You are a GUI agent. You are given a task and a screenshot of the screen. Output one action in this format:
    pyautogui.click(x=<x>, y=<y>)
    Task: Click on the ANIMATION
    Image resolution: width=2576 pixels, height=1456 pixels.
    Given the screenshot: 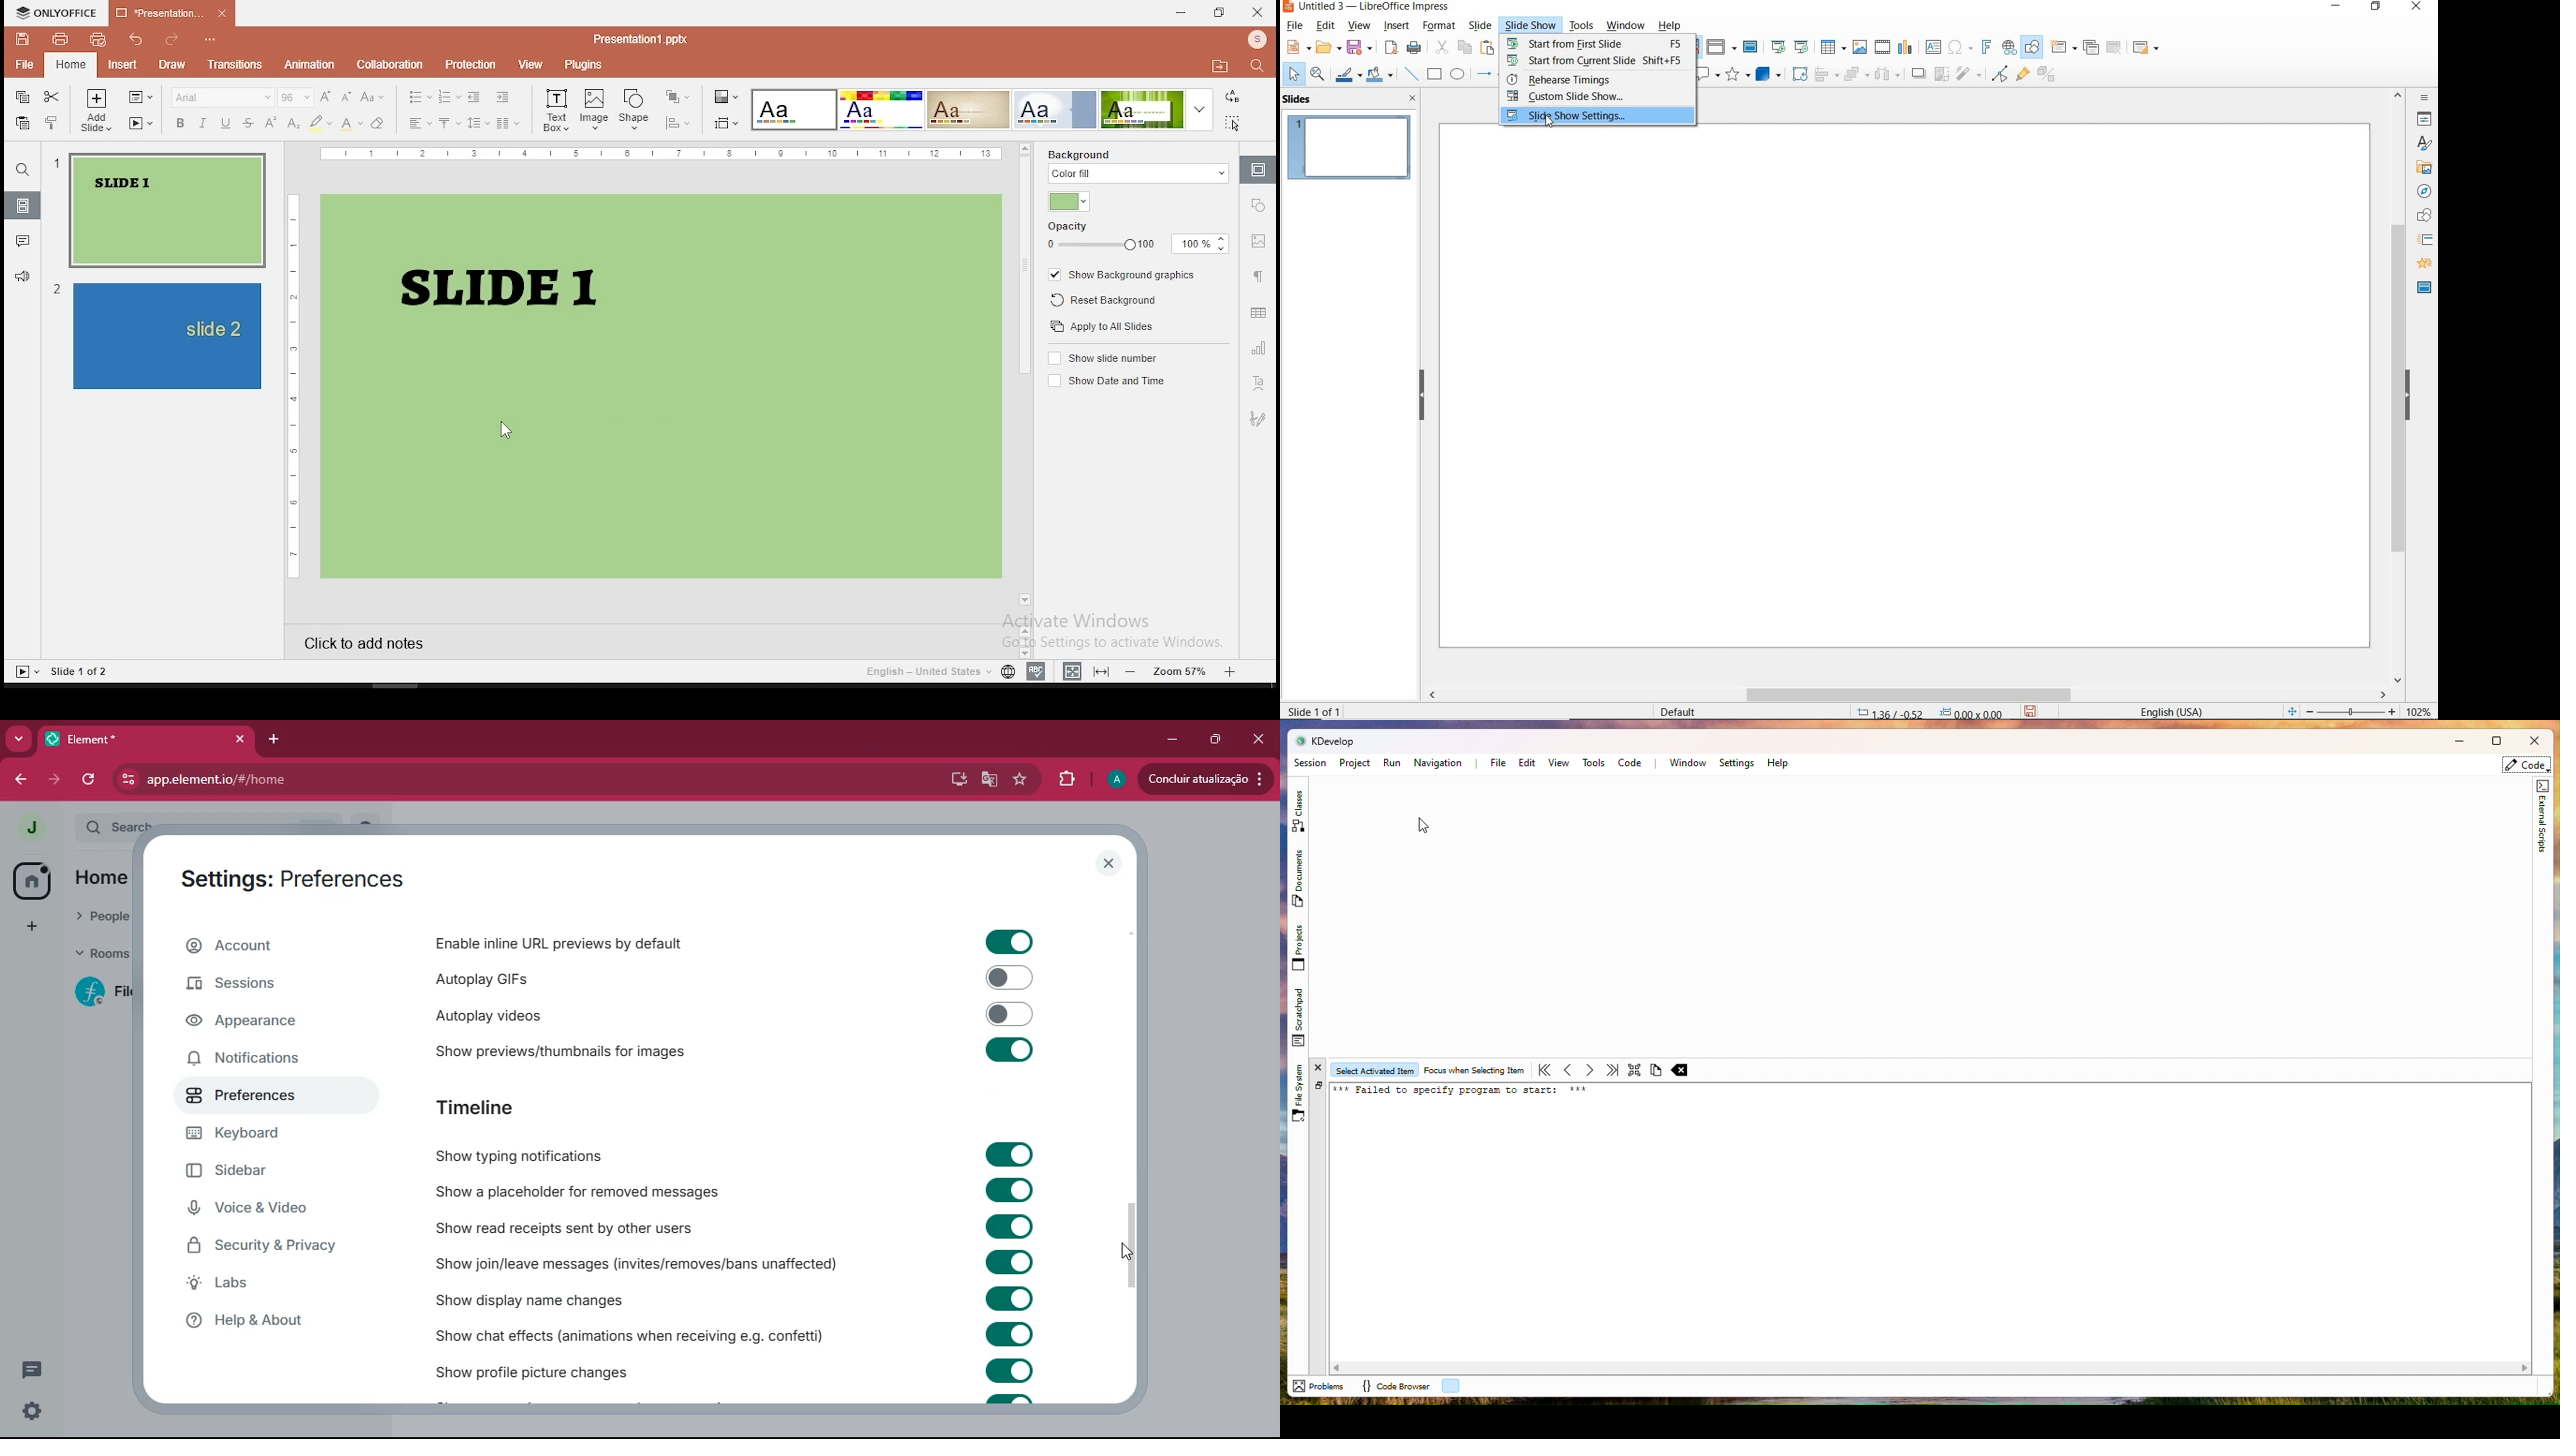 What is the action you would take?
    pyautogui.click(x=2426, y=265)
    